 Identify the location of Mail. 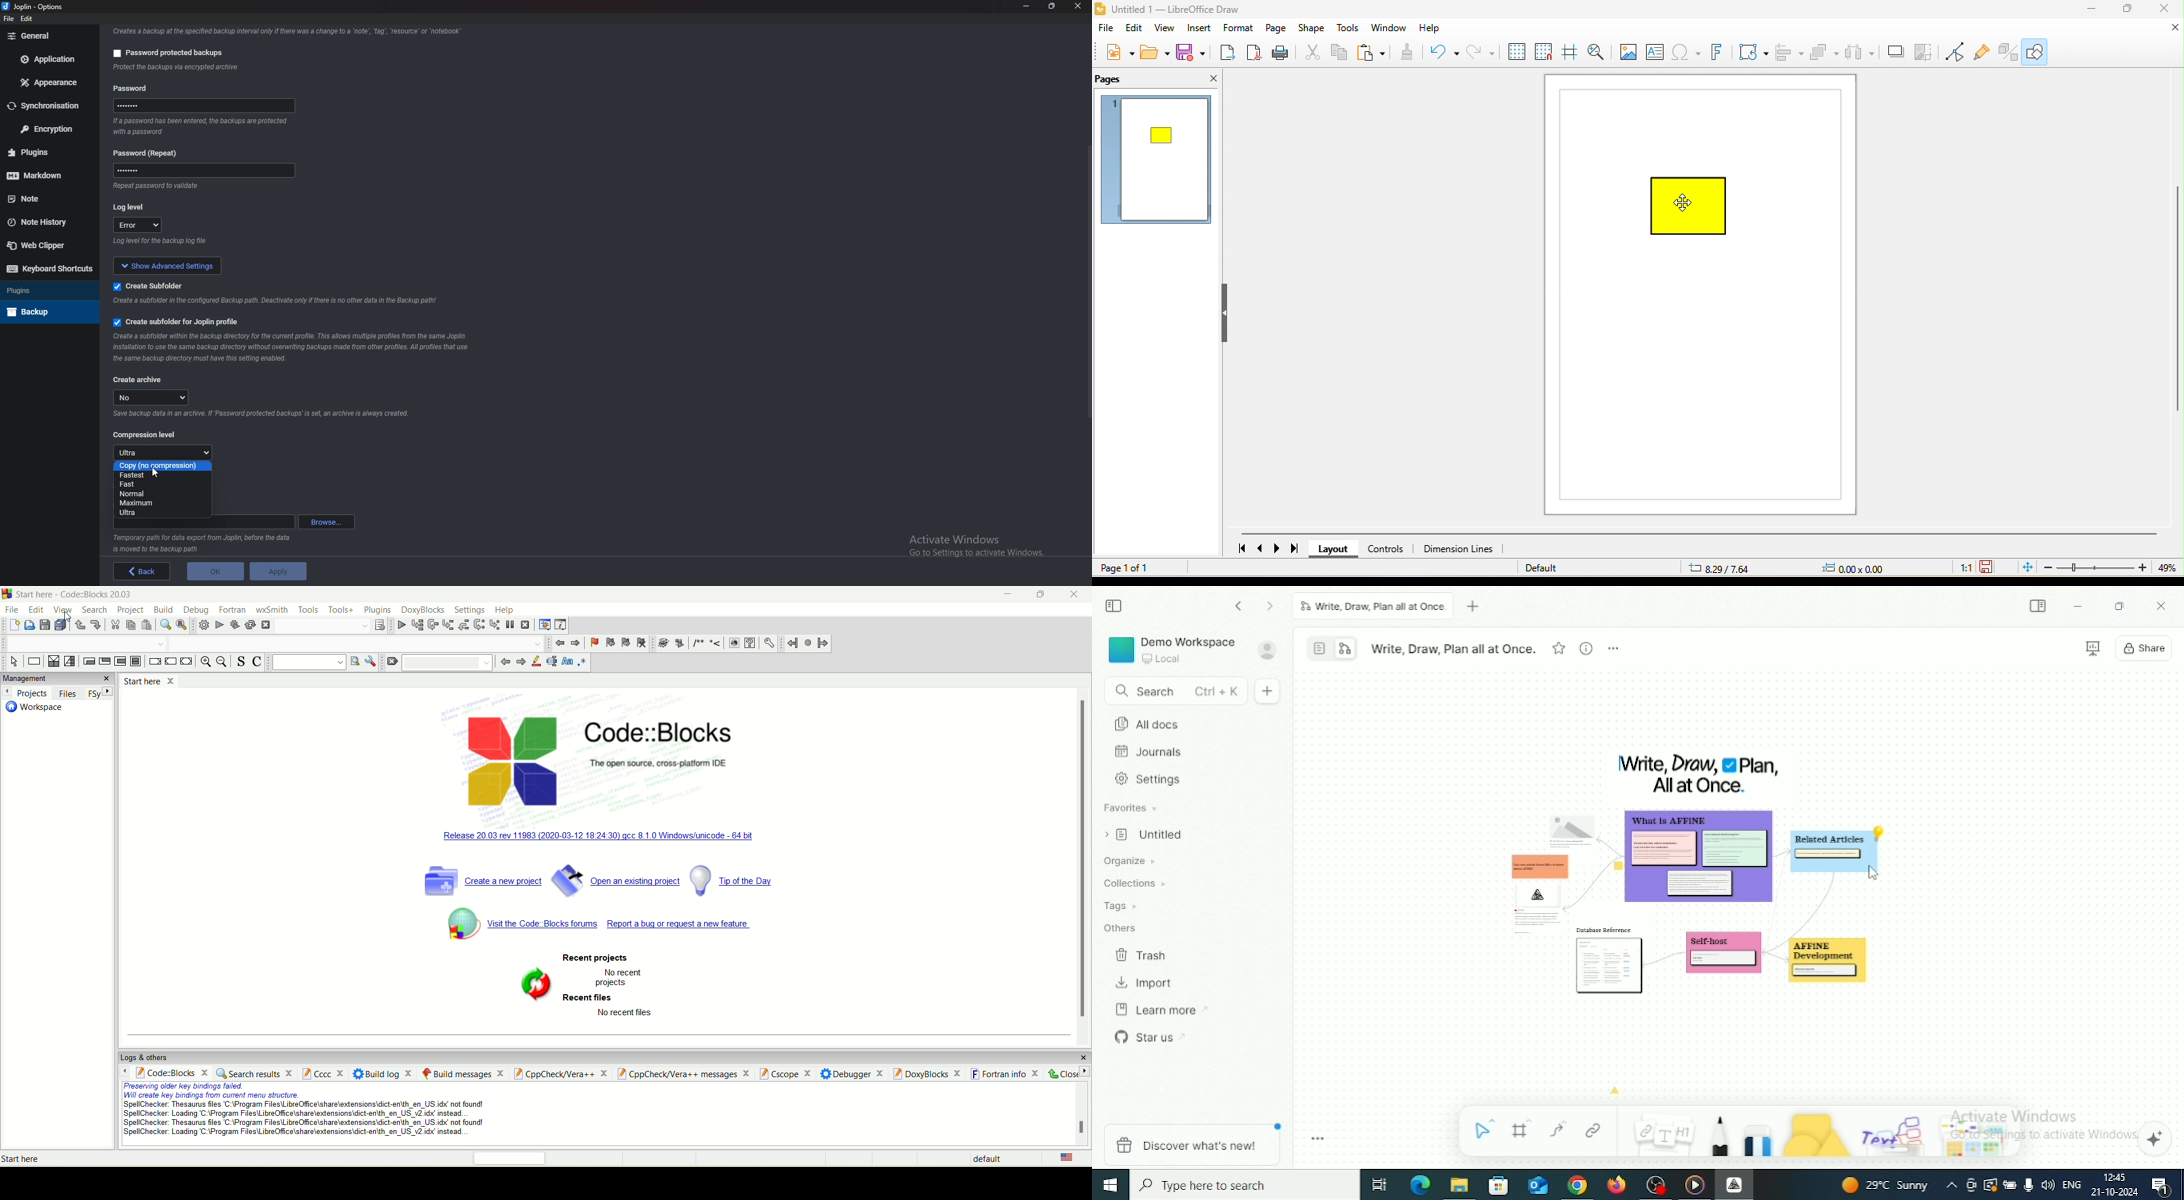
(1537, 1185).